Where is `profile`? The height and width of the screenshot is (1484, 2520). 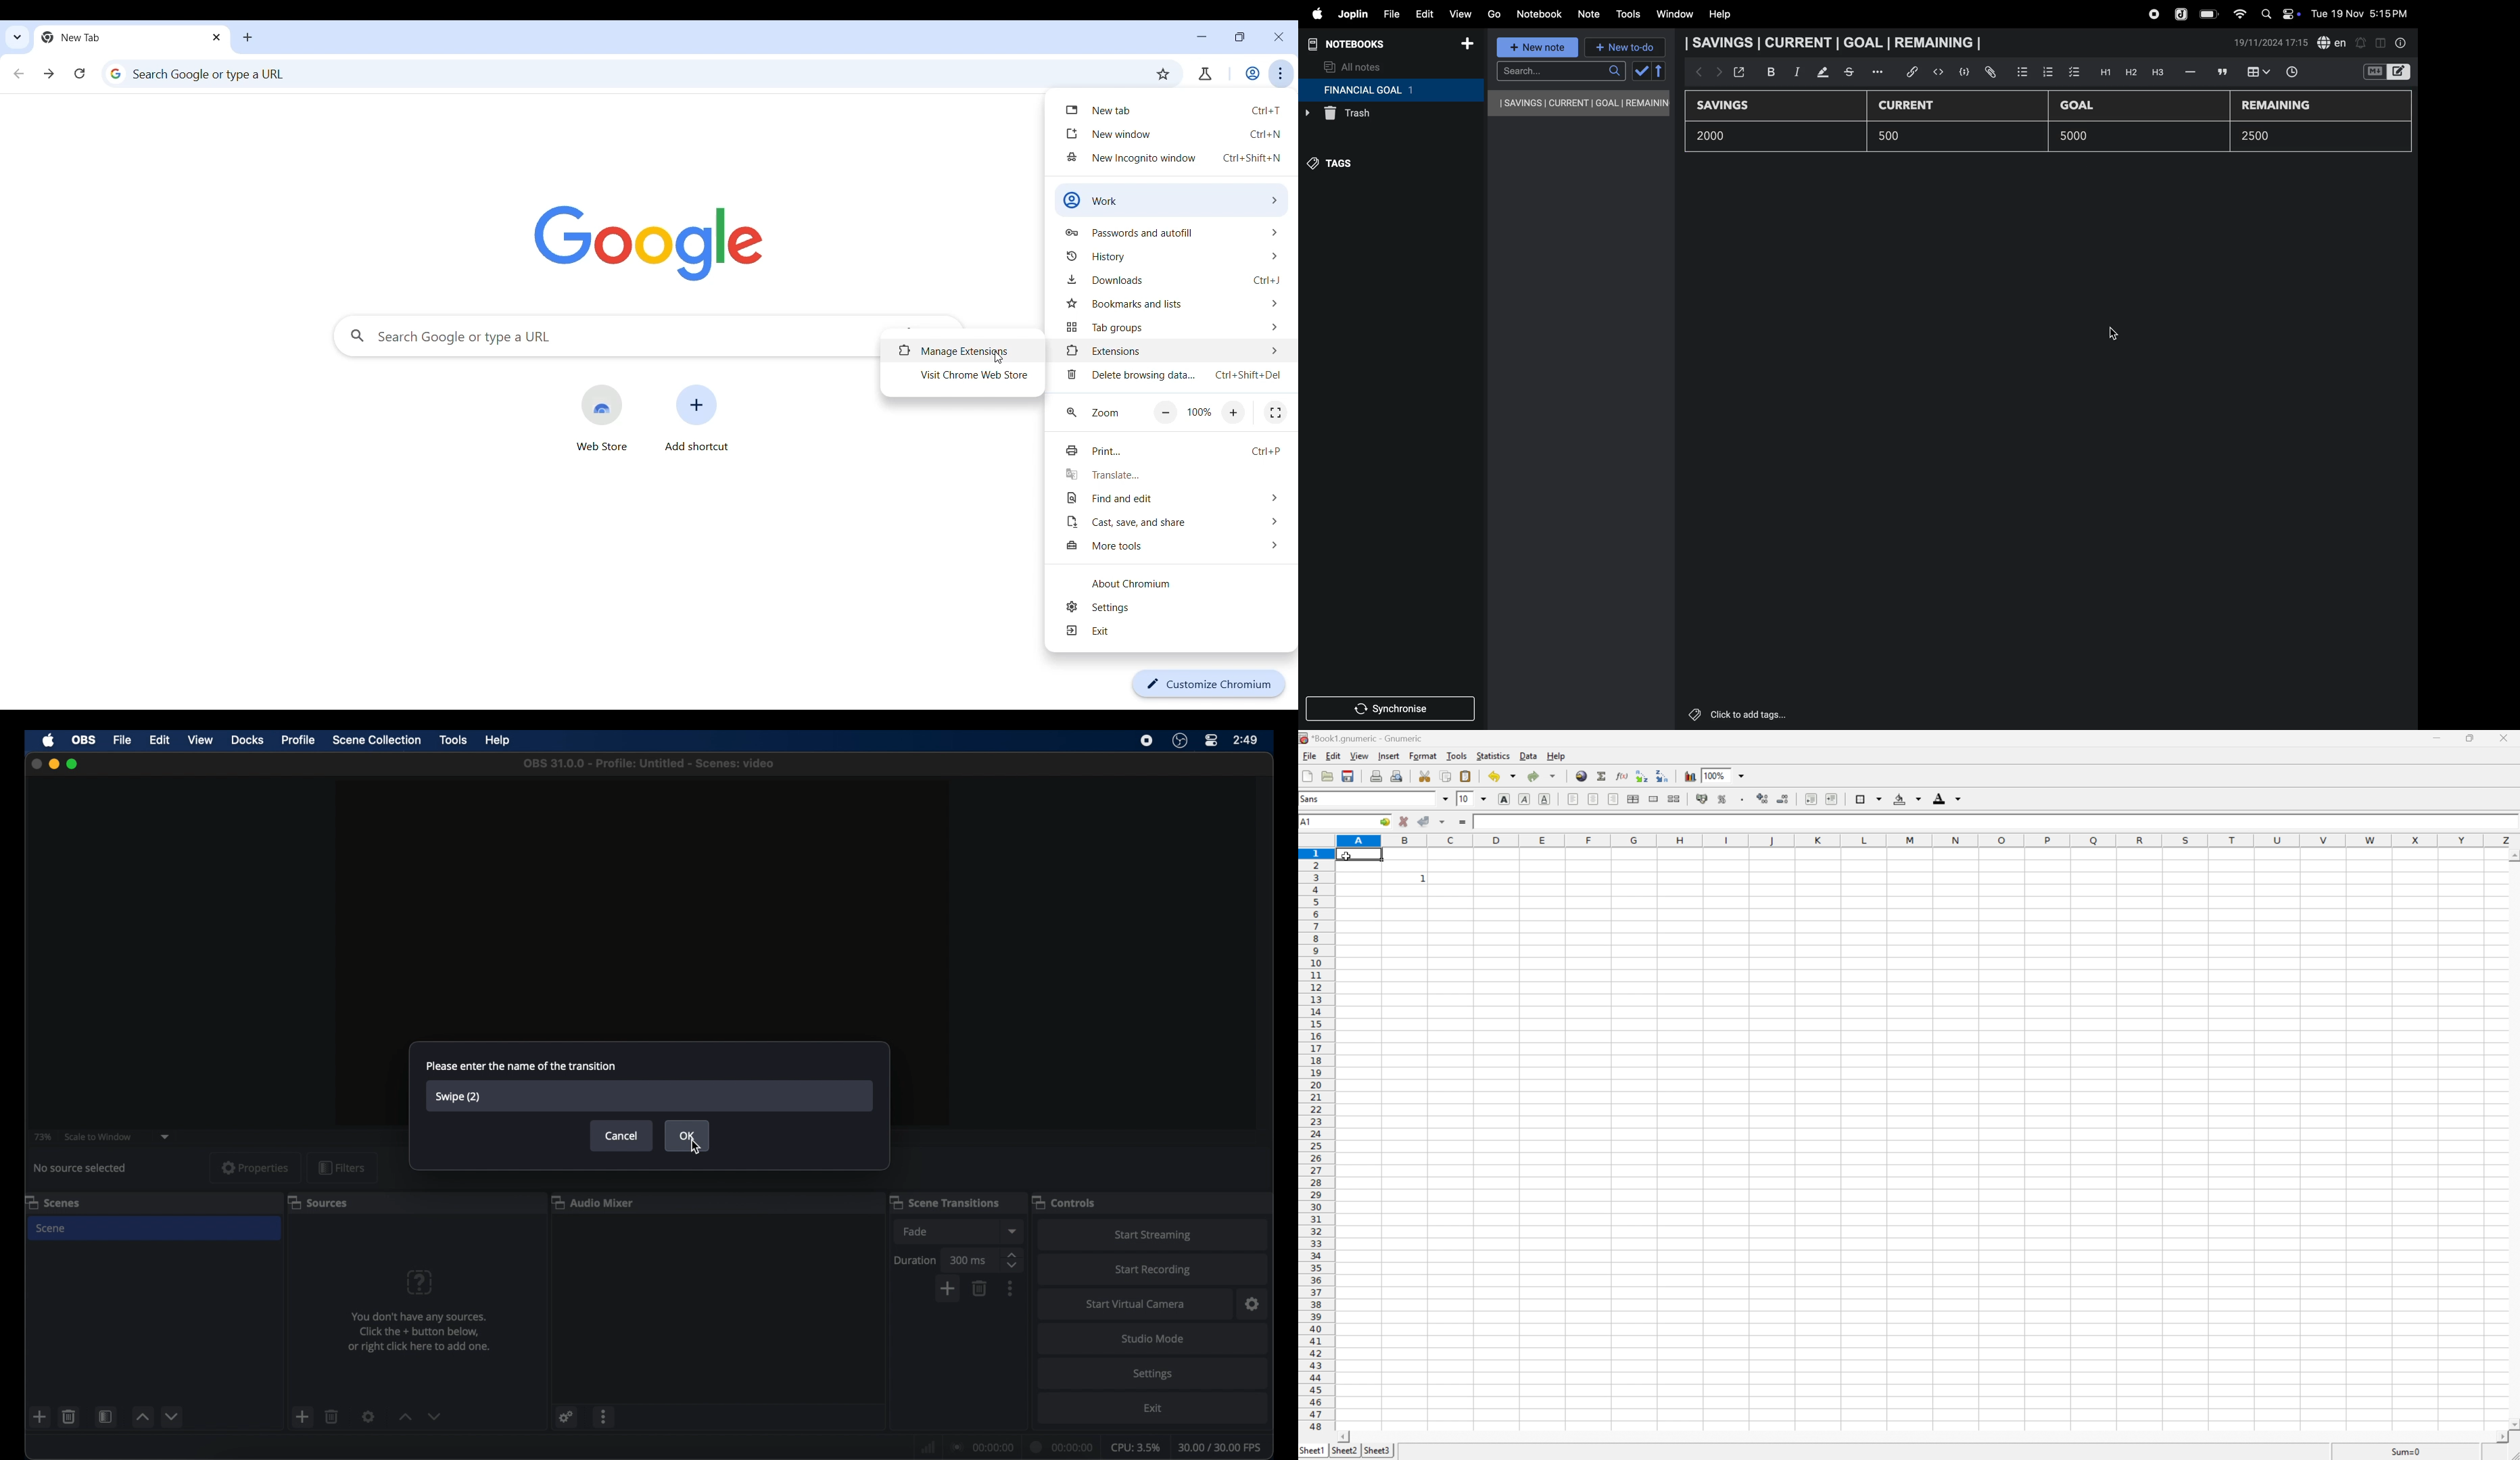
profile is located at coordinates (299, 740).